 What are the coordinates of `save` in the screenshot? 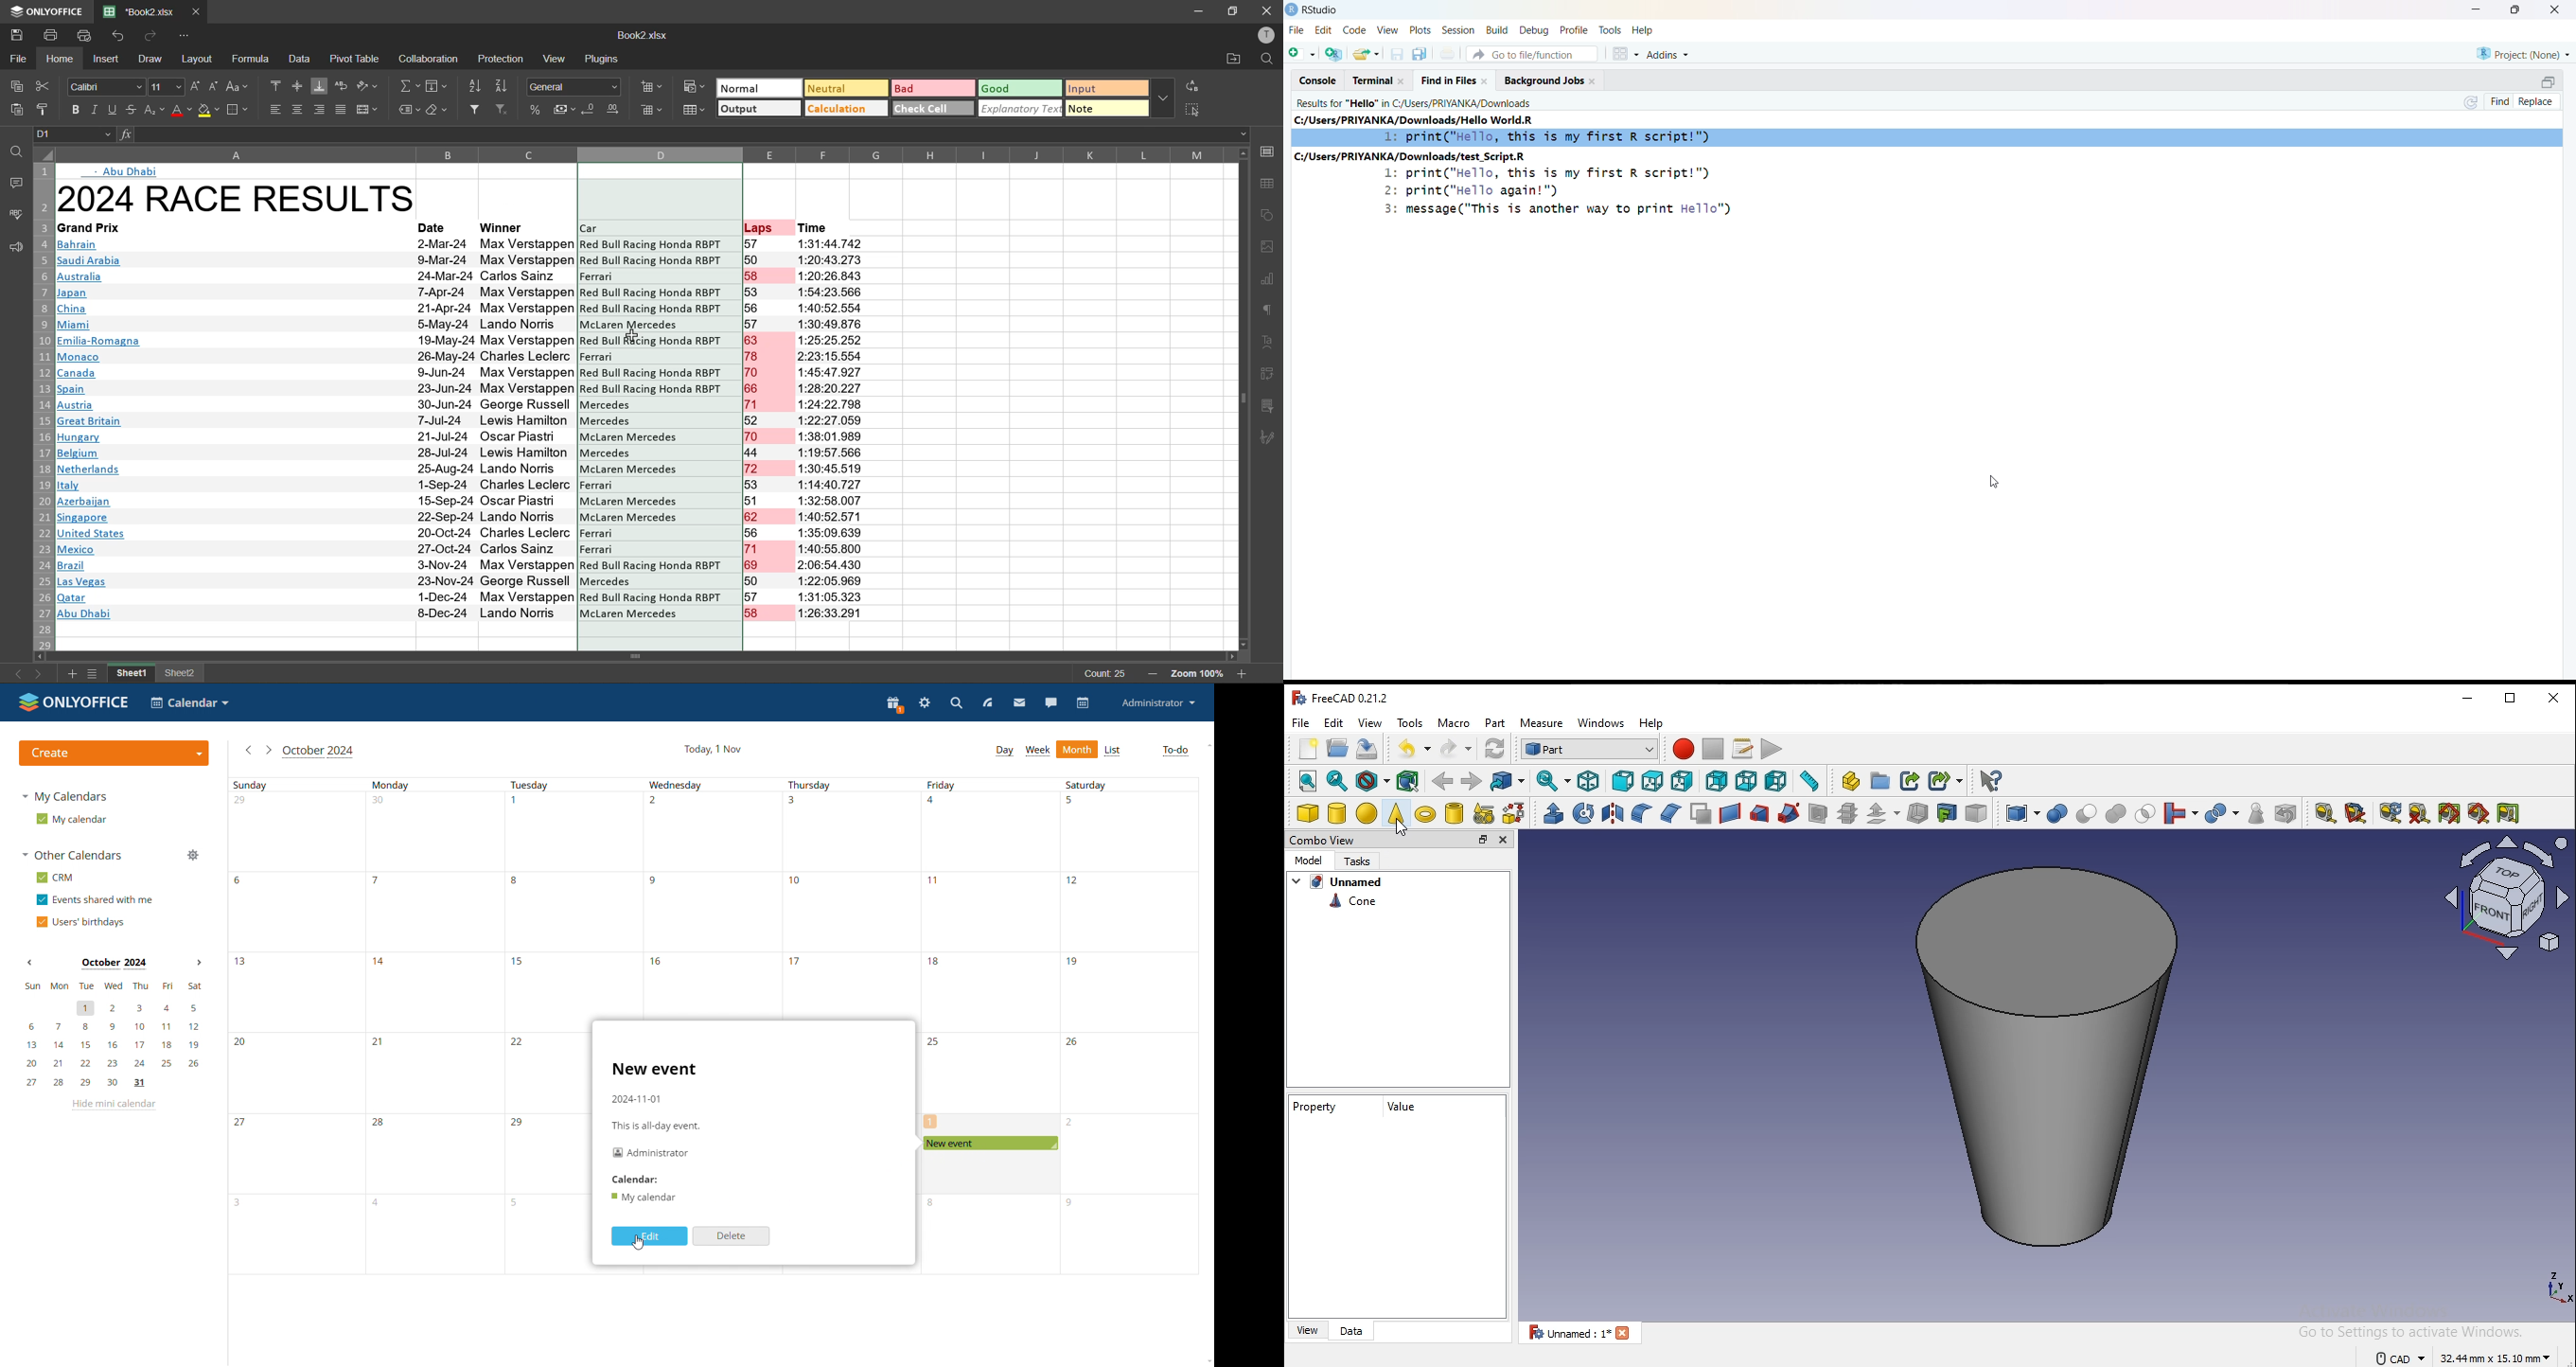 It's located at (1398, 55).